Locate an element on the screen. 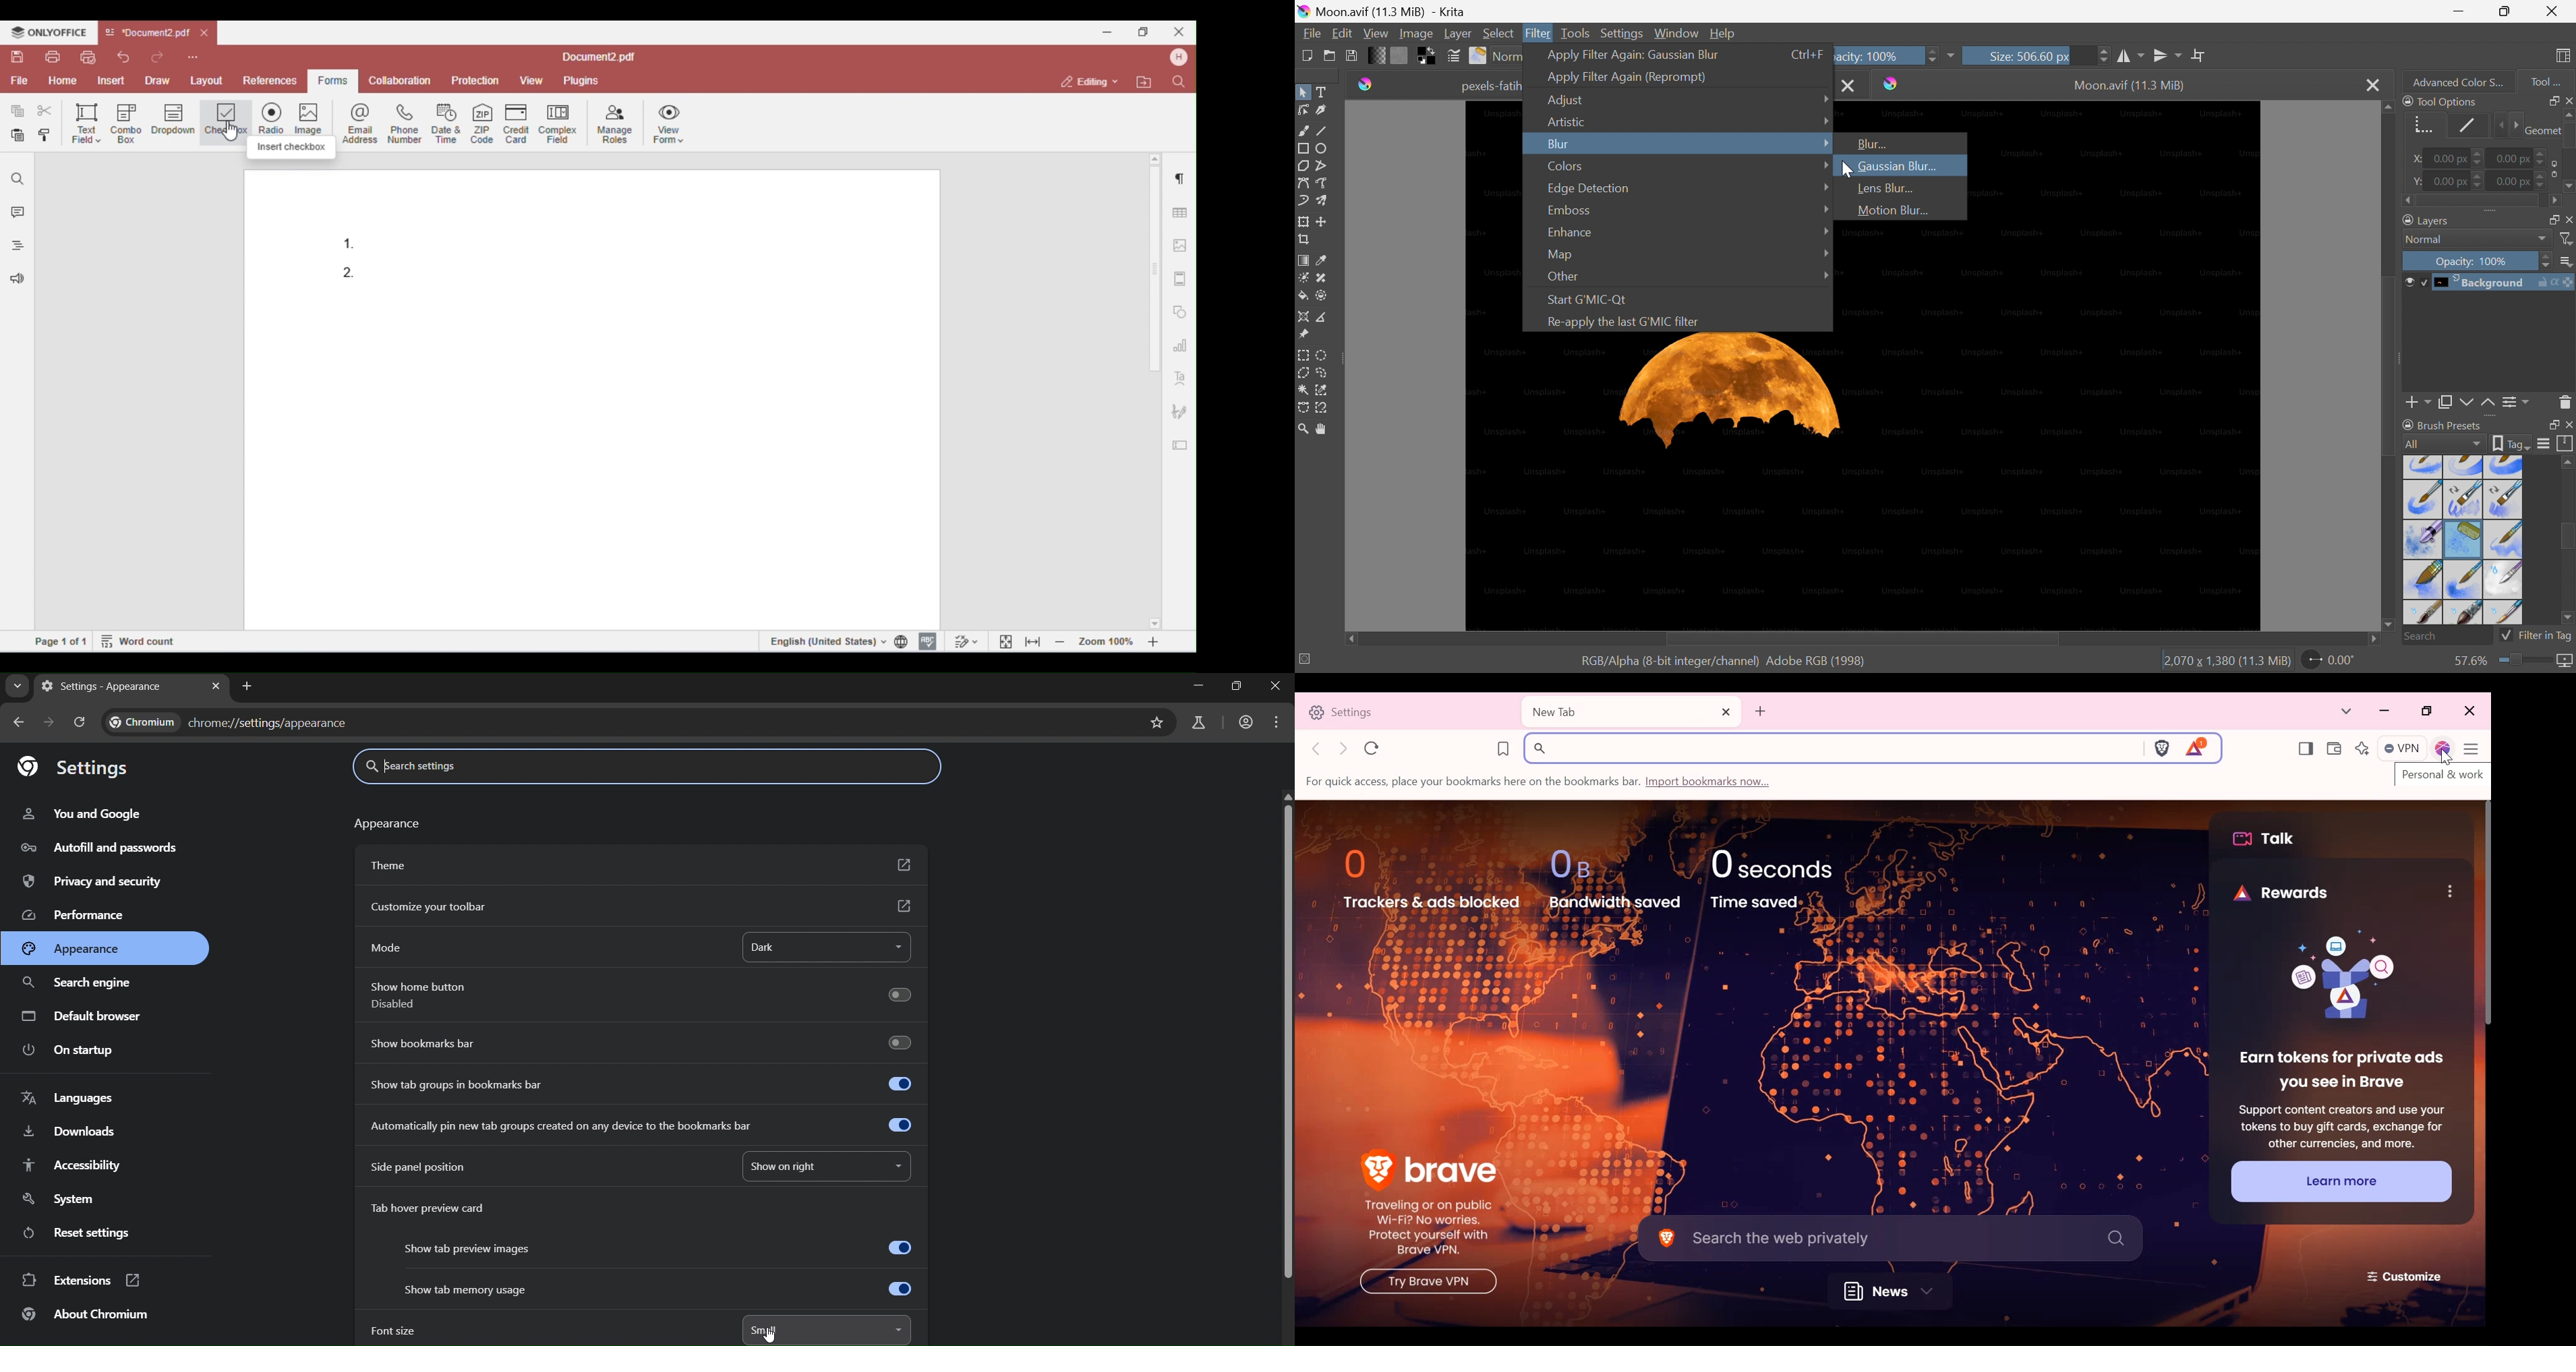 The height and width of the screenshot is (1372, 2576). 0.00 px is located at coordinates (2456, 158).